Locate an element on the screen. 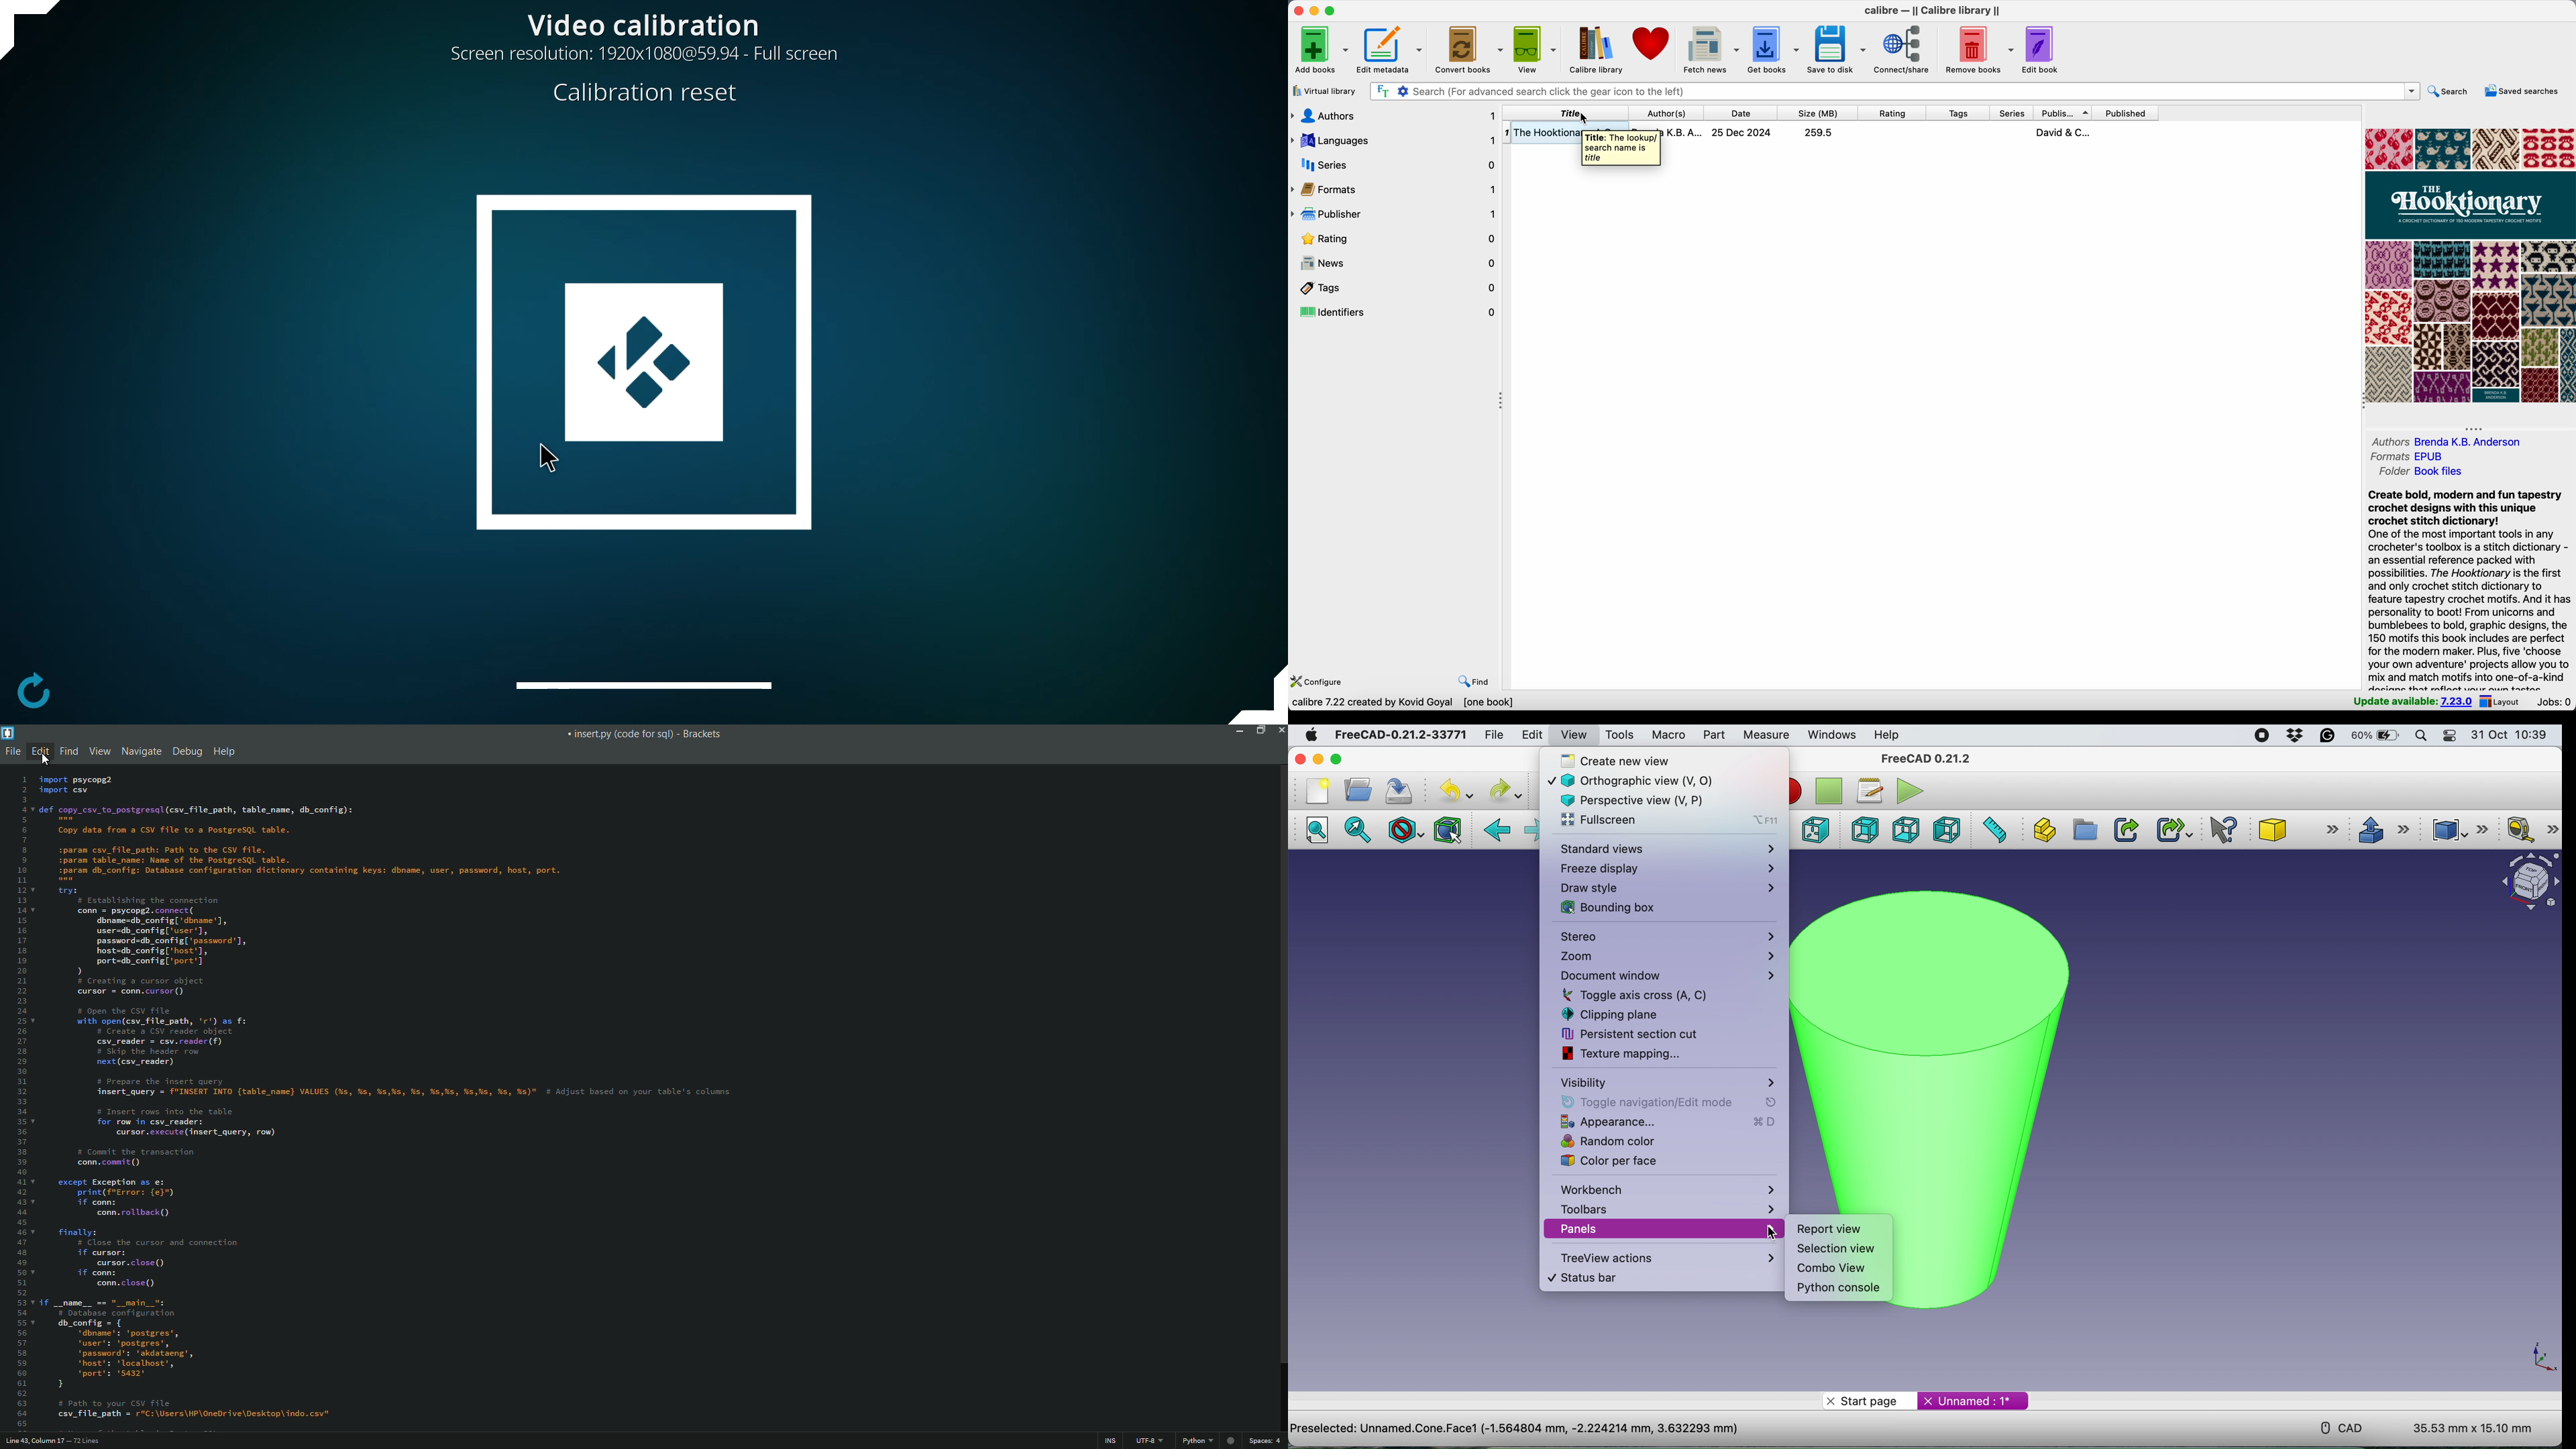  help menu is located at coordinates (225, 753).